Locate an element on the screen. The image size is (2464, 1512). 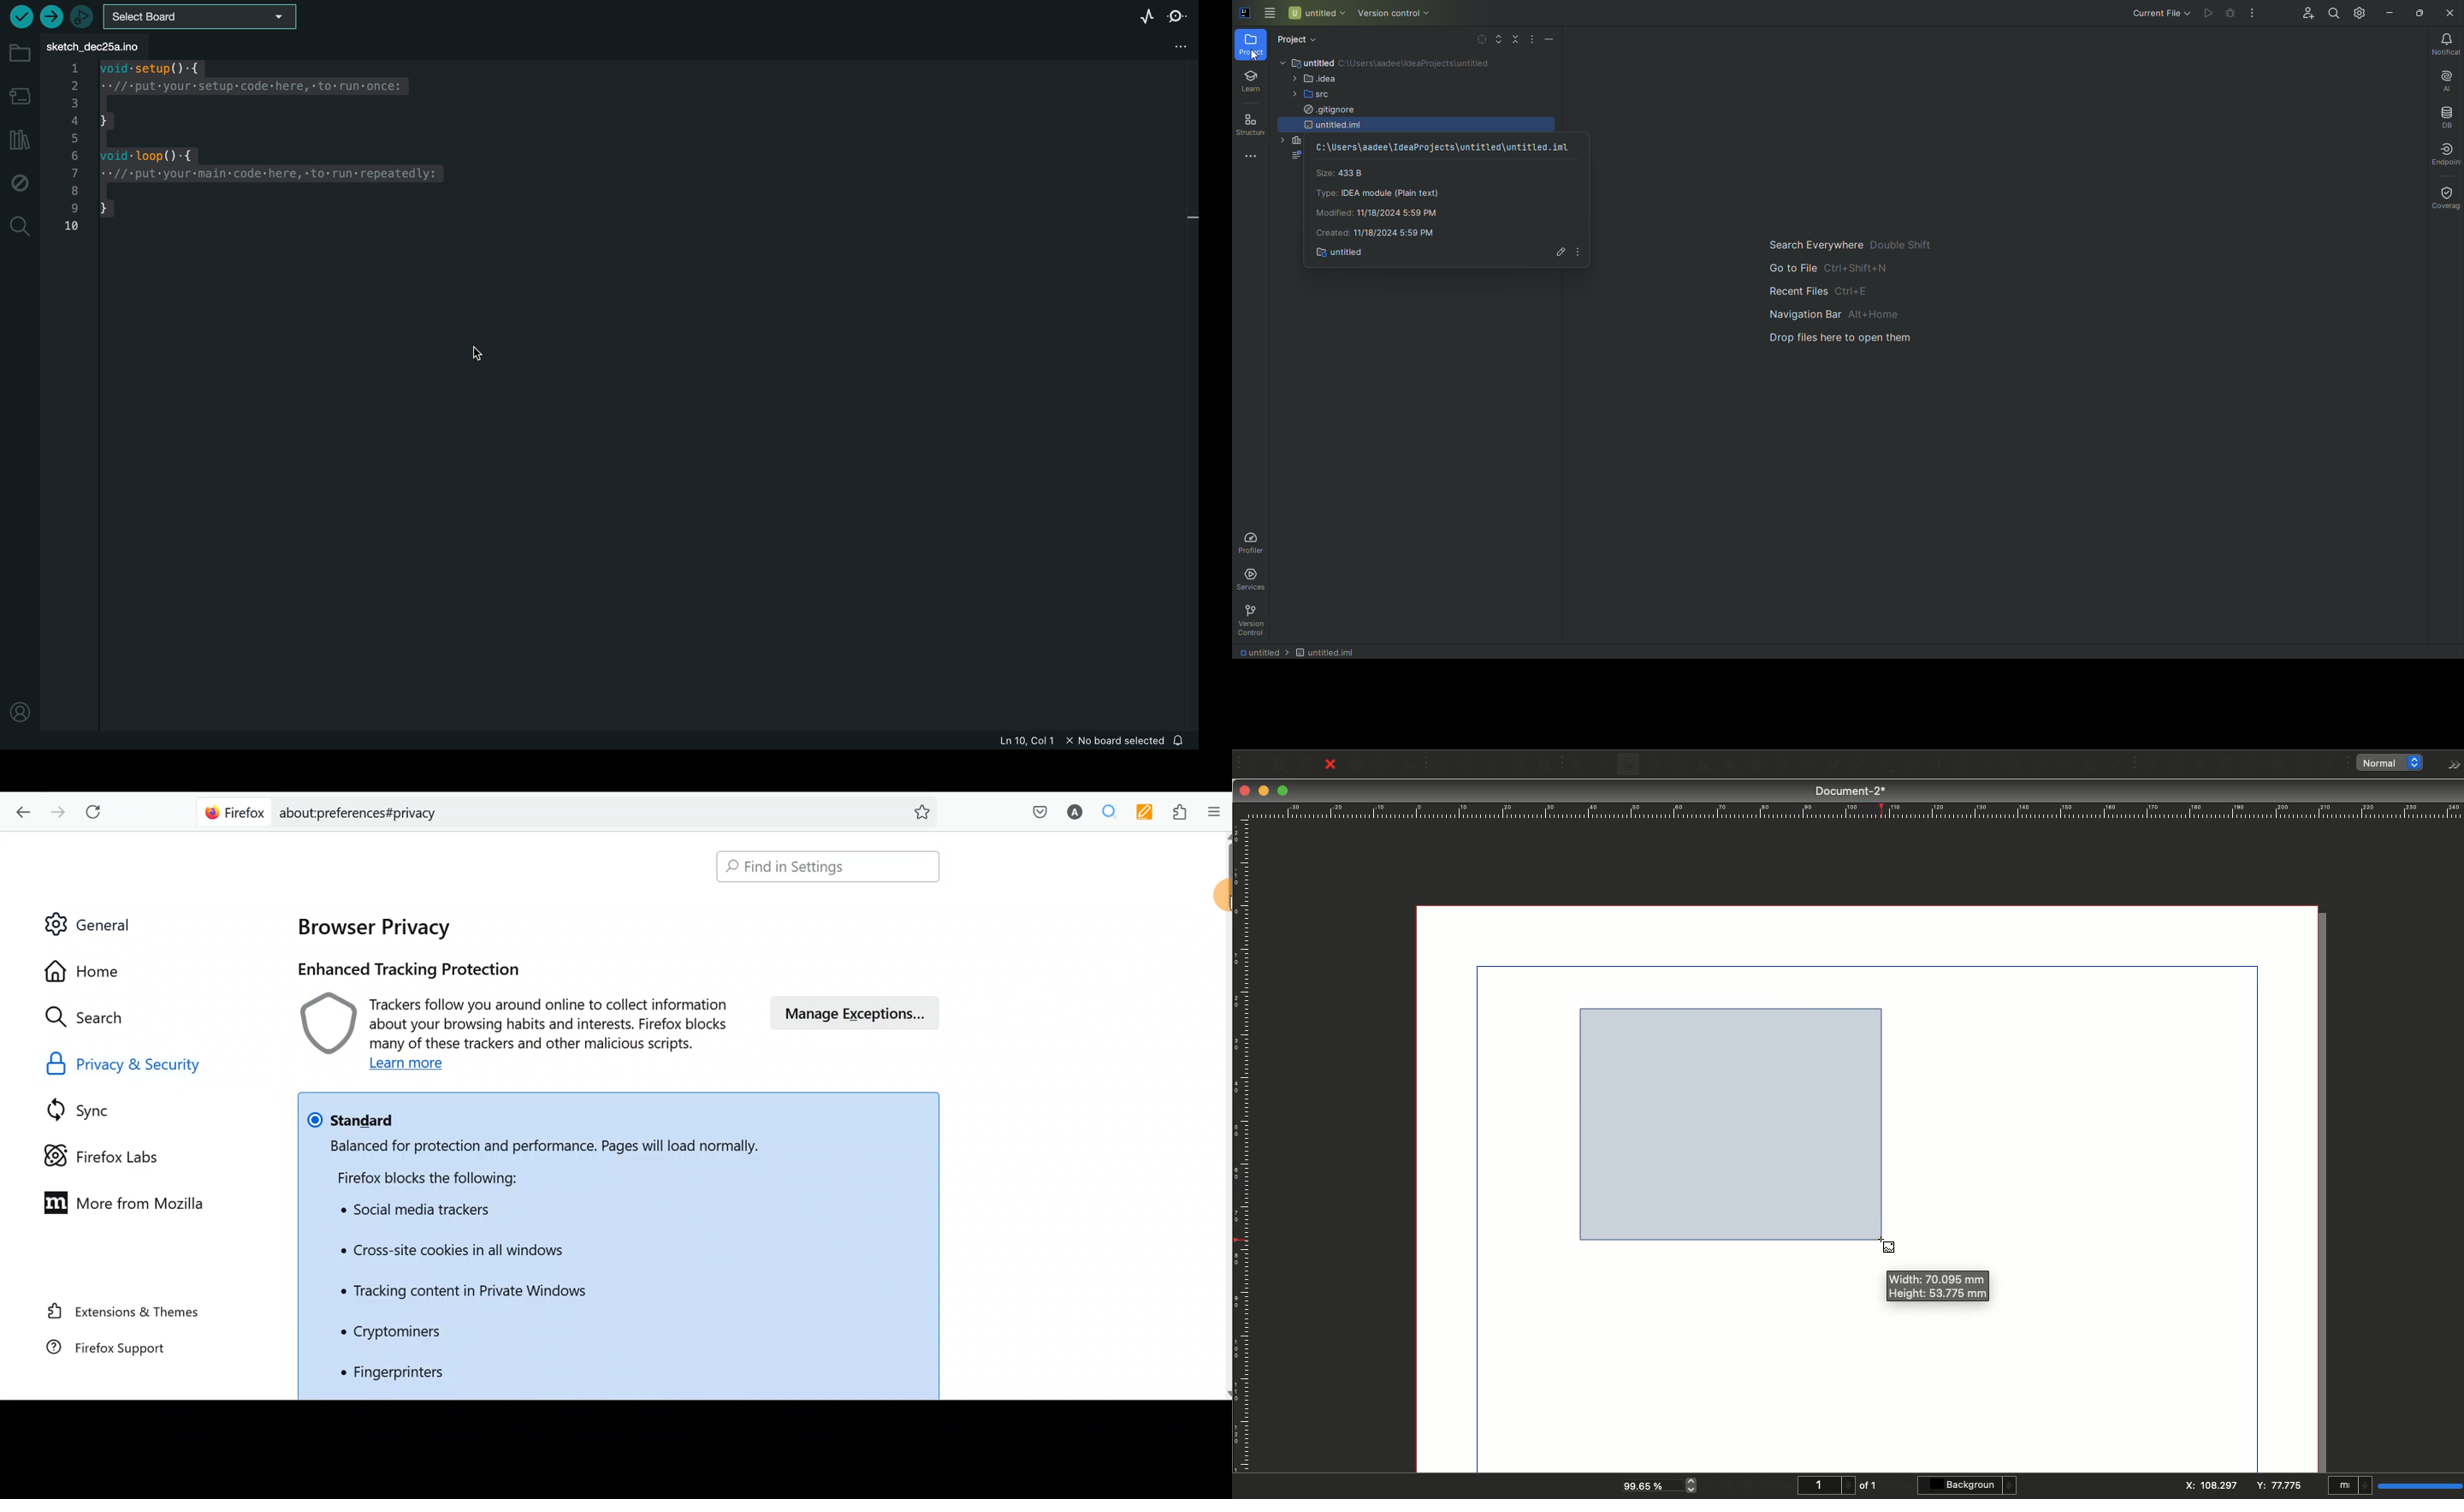
PDF radio button is located at coordinates (2201, 765).